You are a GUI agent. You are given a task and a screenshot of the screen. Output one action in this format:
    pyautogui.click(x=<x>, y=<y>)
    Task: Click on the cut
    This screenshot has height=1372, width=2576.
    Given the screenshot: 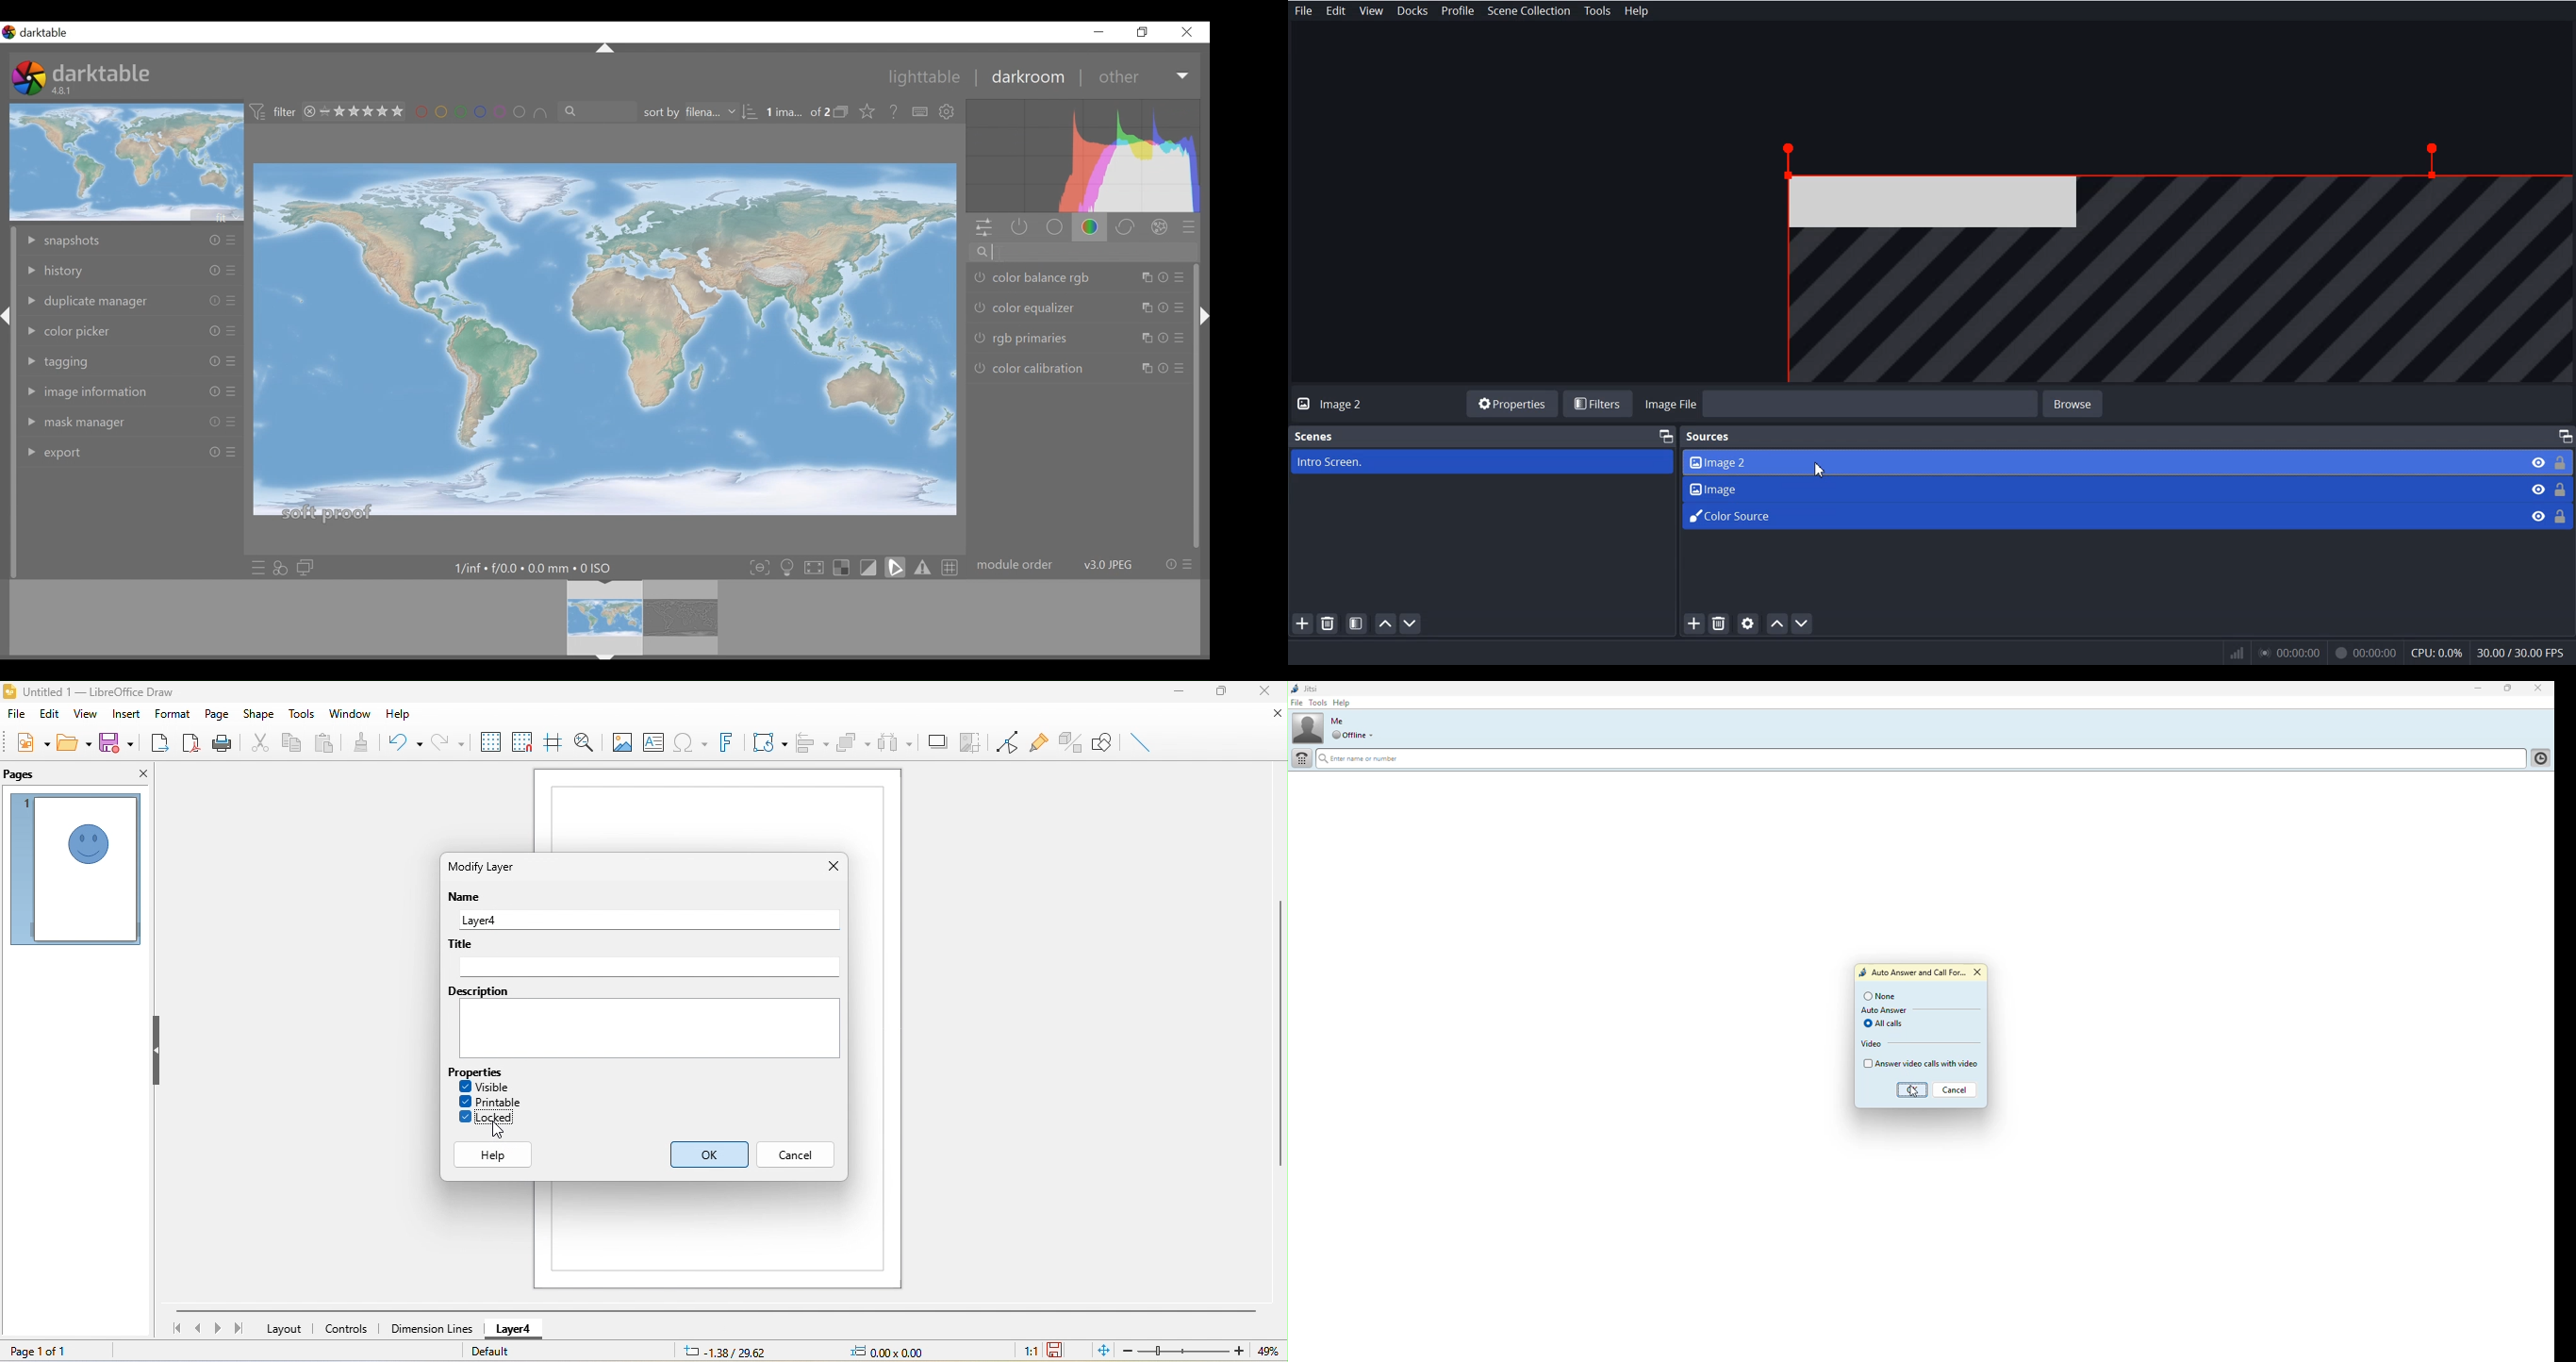 What is the action you would take?
    pyautogui.click(x=258, y=741)
    